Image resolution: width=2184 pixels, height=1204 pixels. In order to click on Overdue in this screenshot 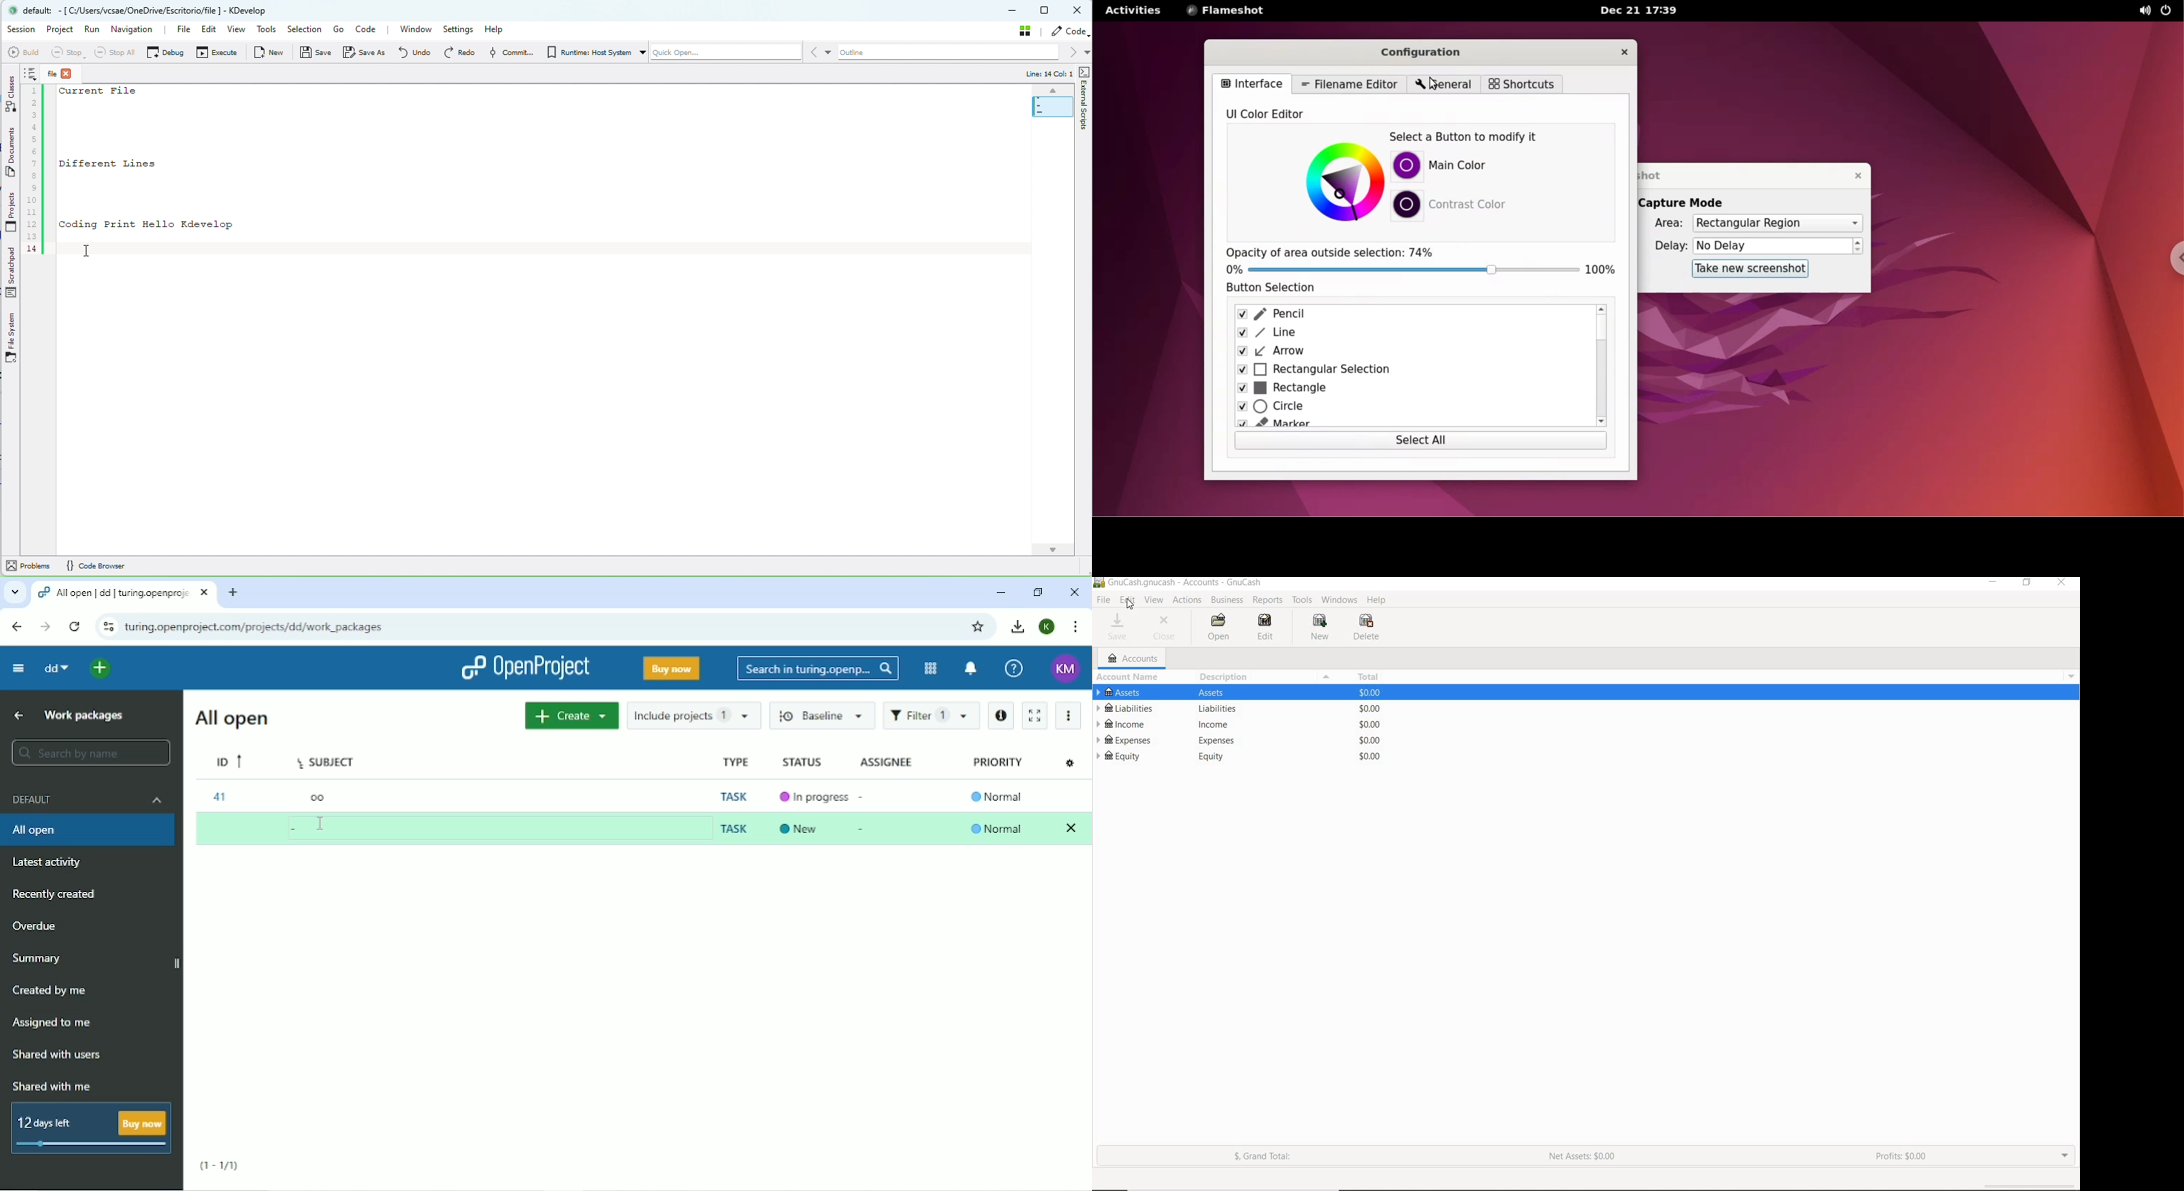, I will do `click(34, 924)`.